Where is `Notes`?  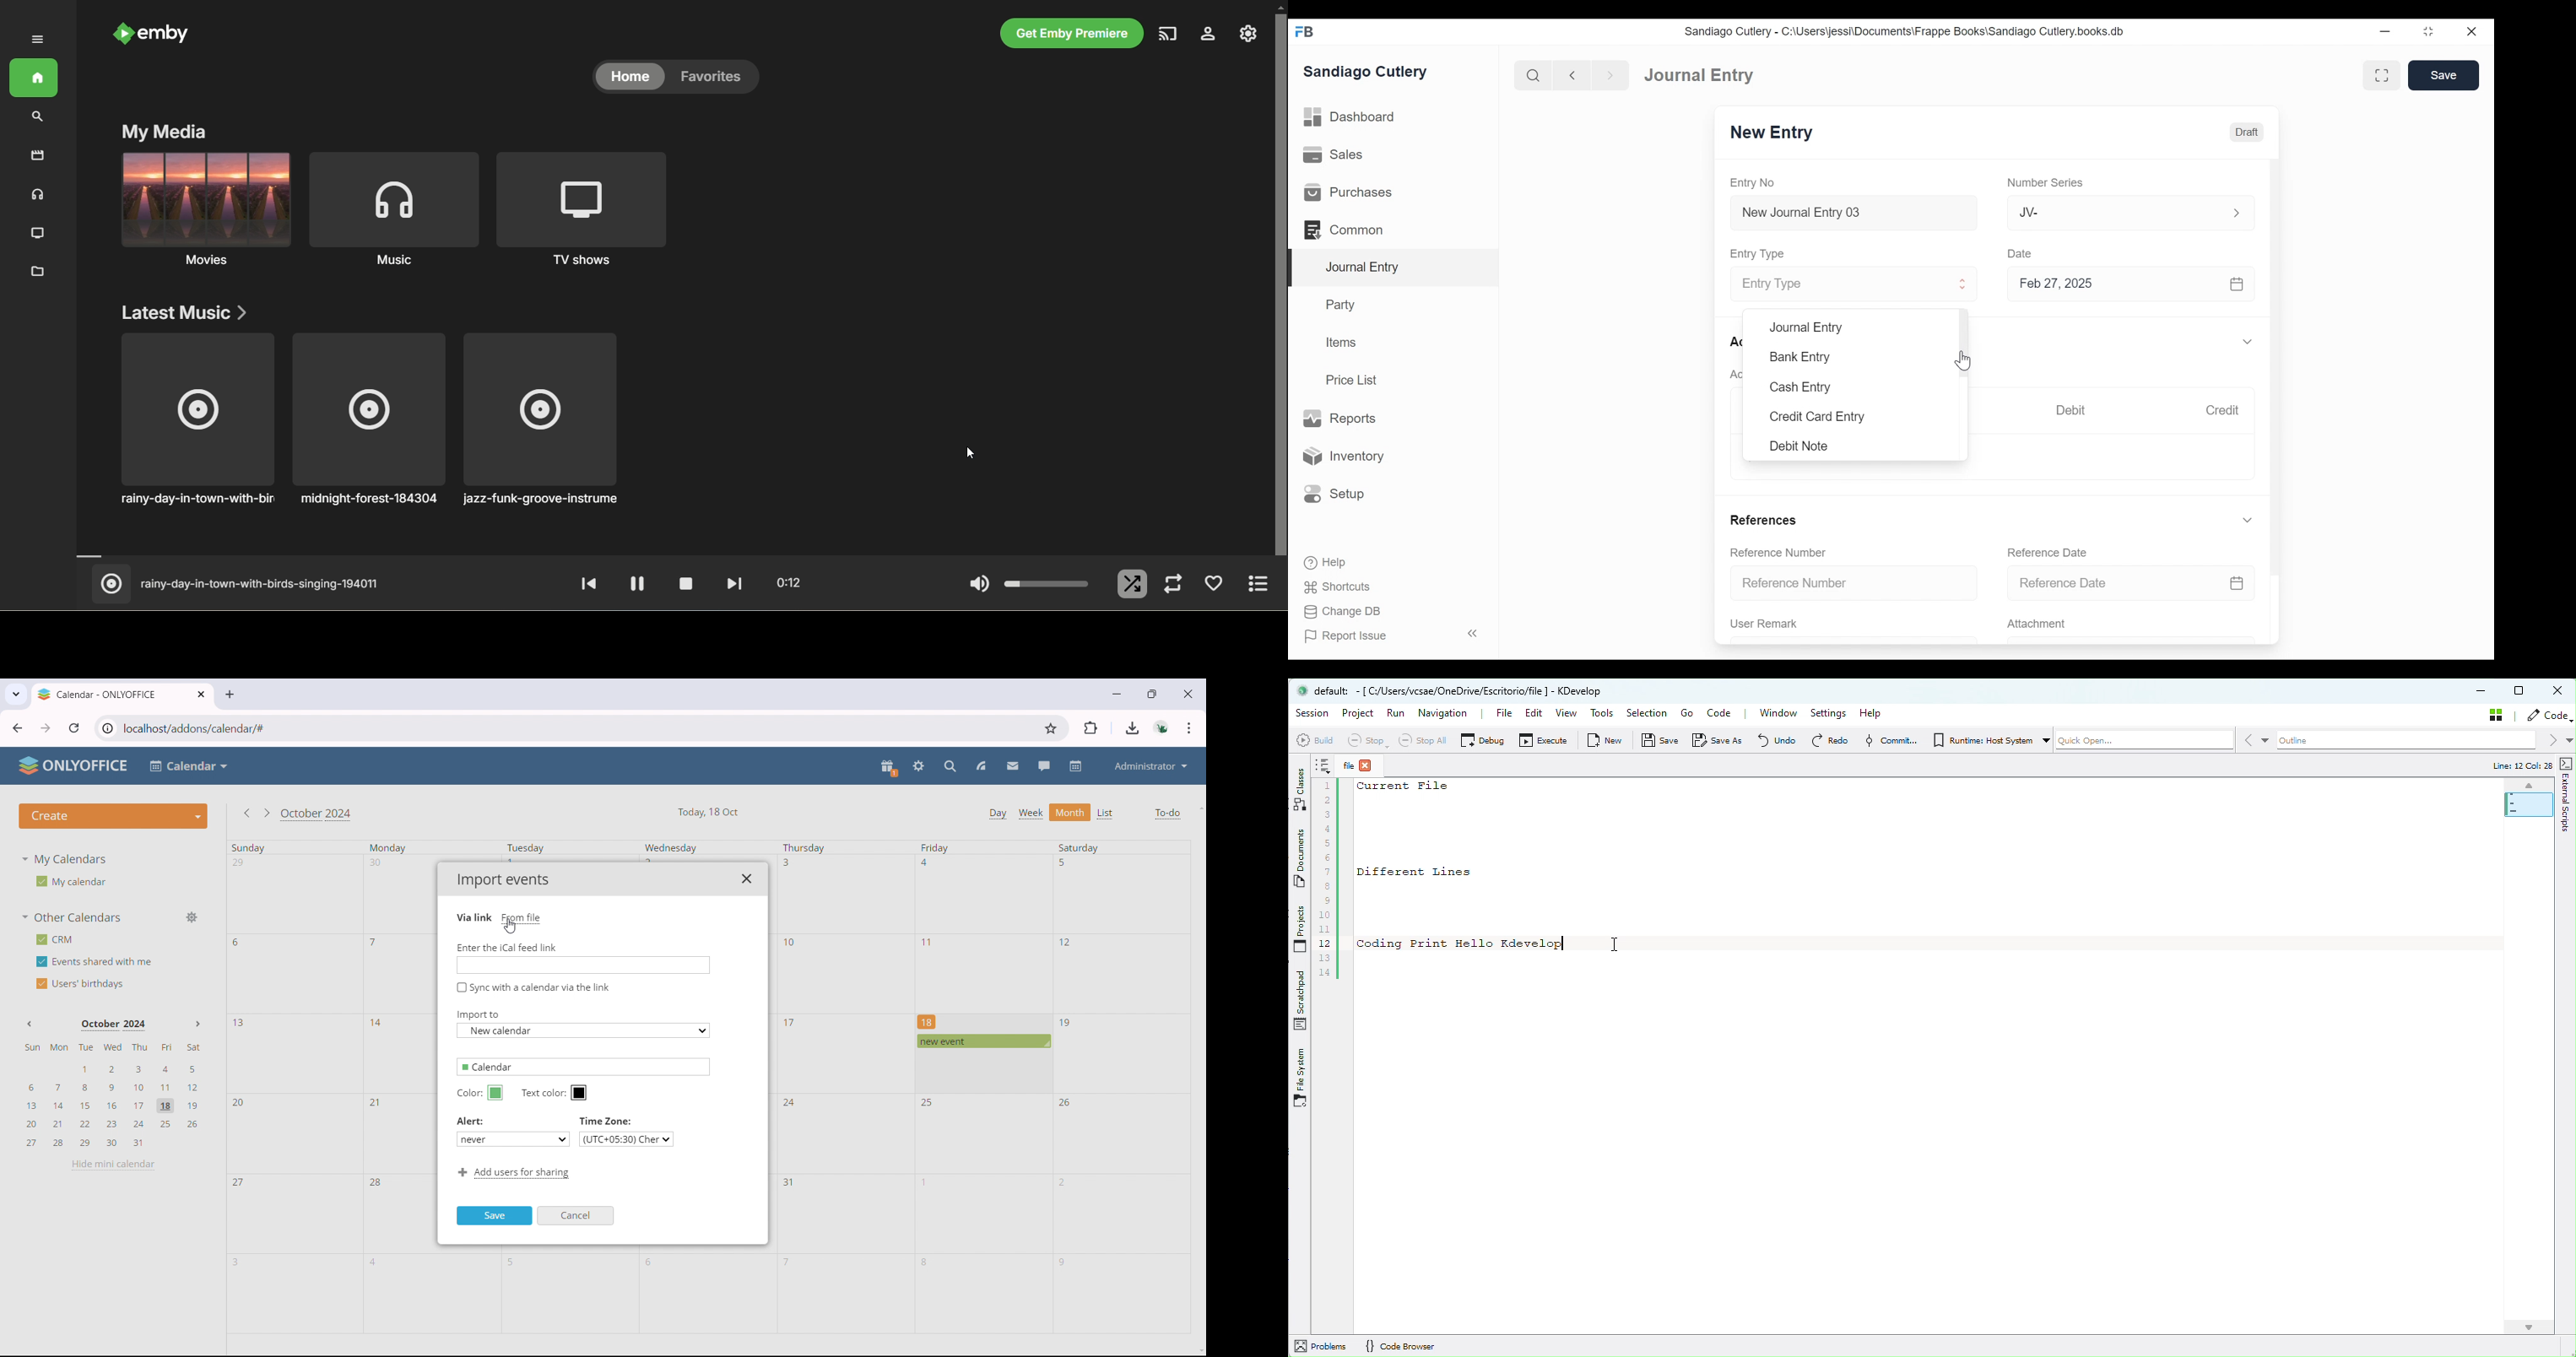 Notes is located at coordinates (1324, 767).